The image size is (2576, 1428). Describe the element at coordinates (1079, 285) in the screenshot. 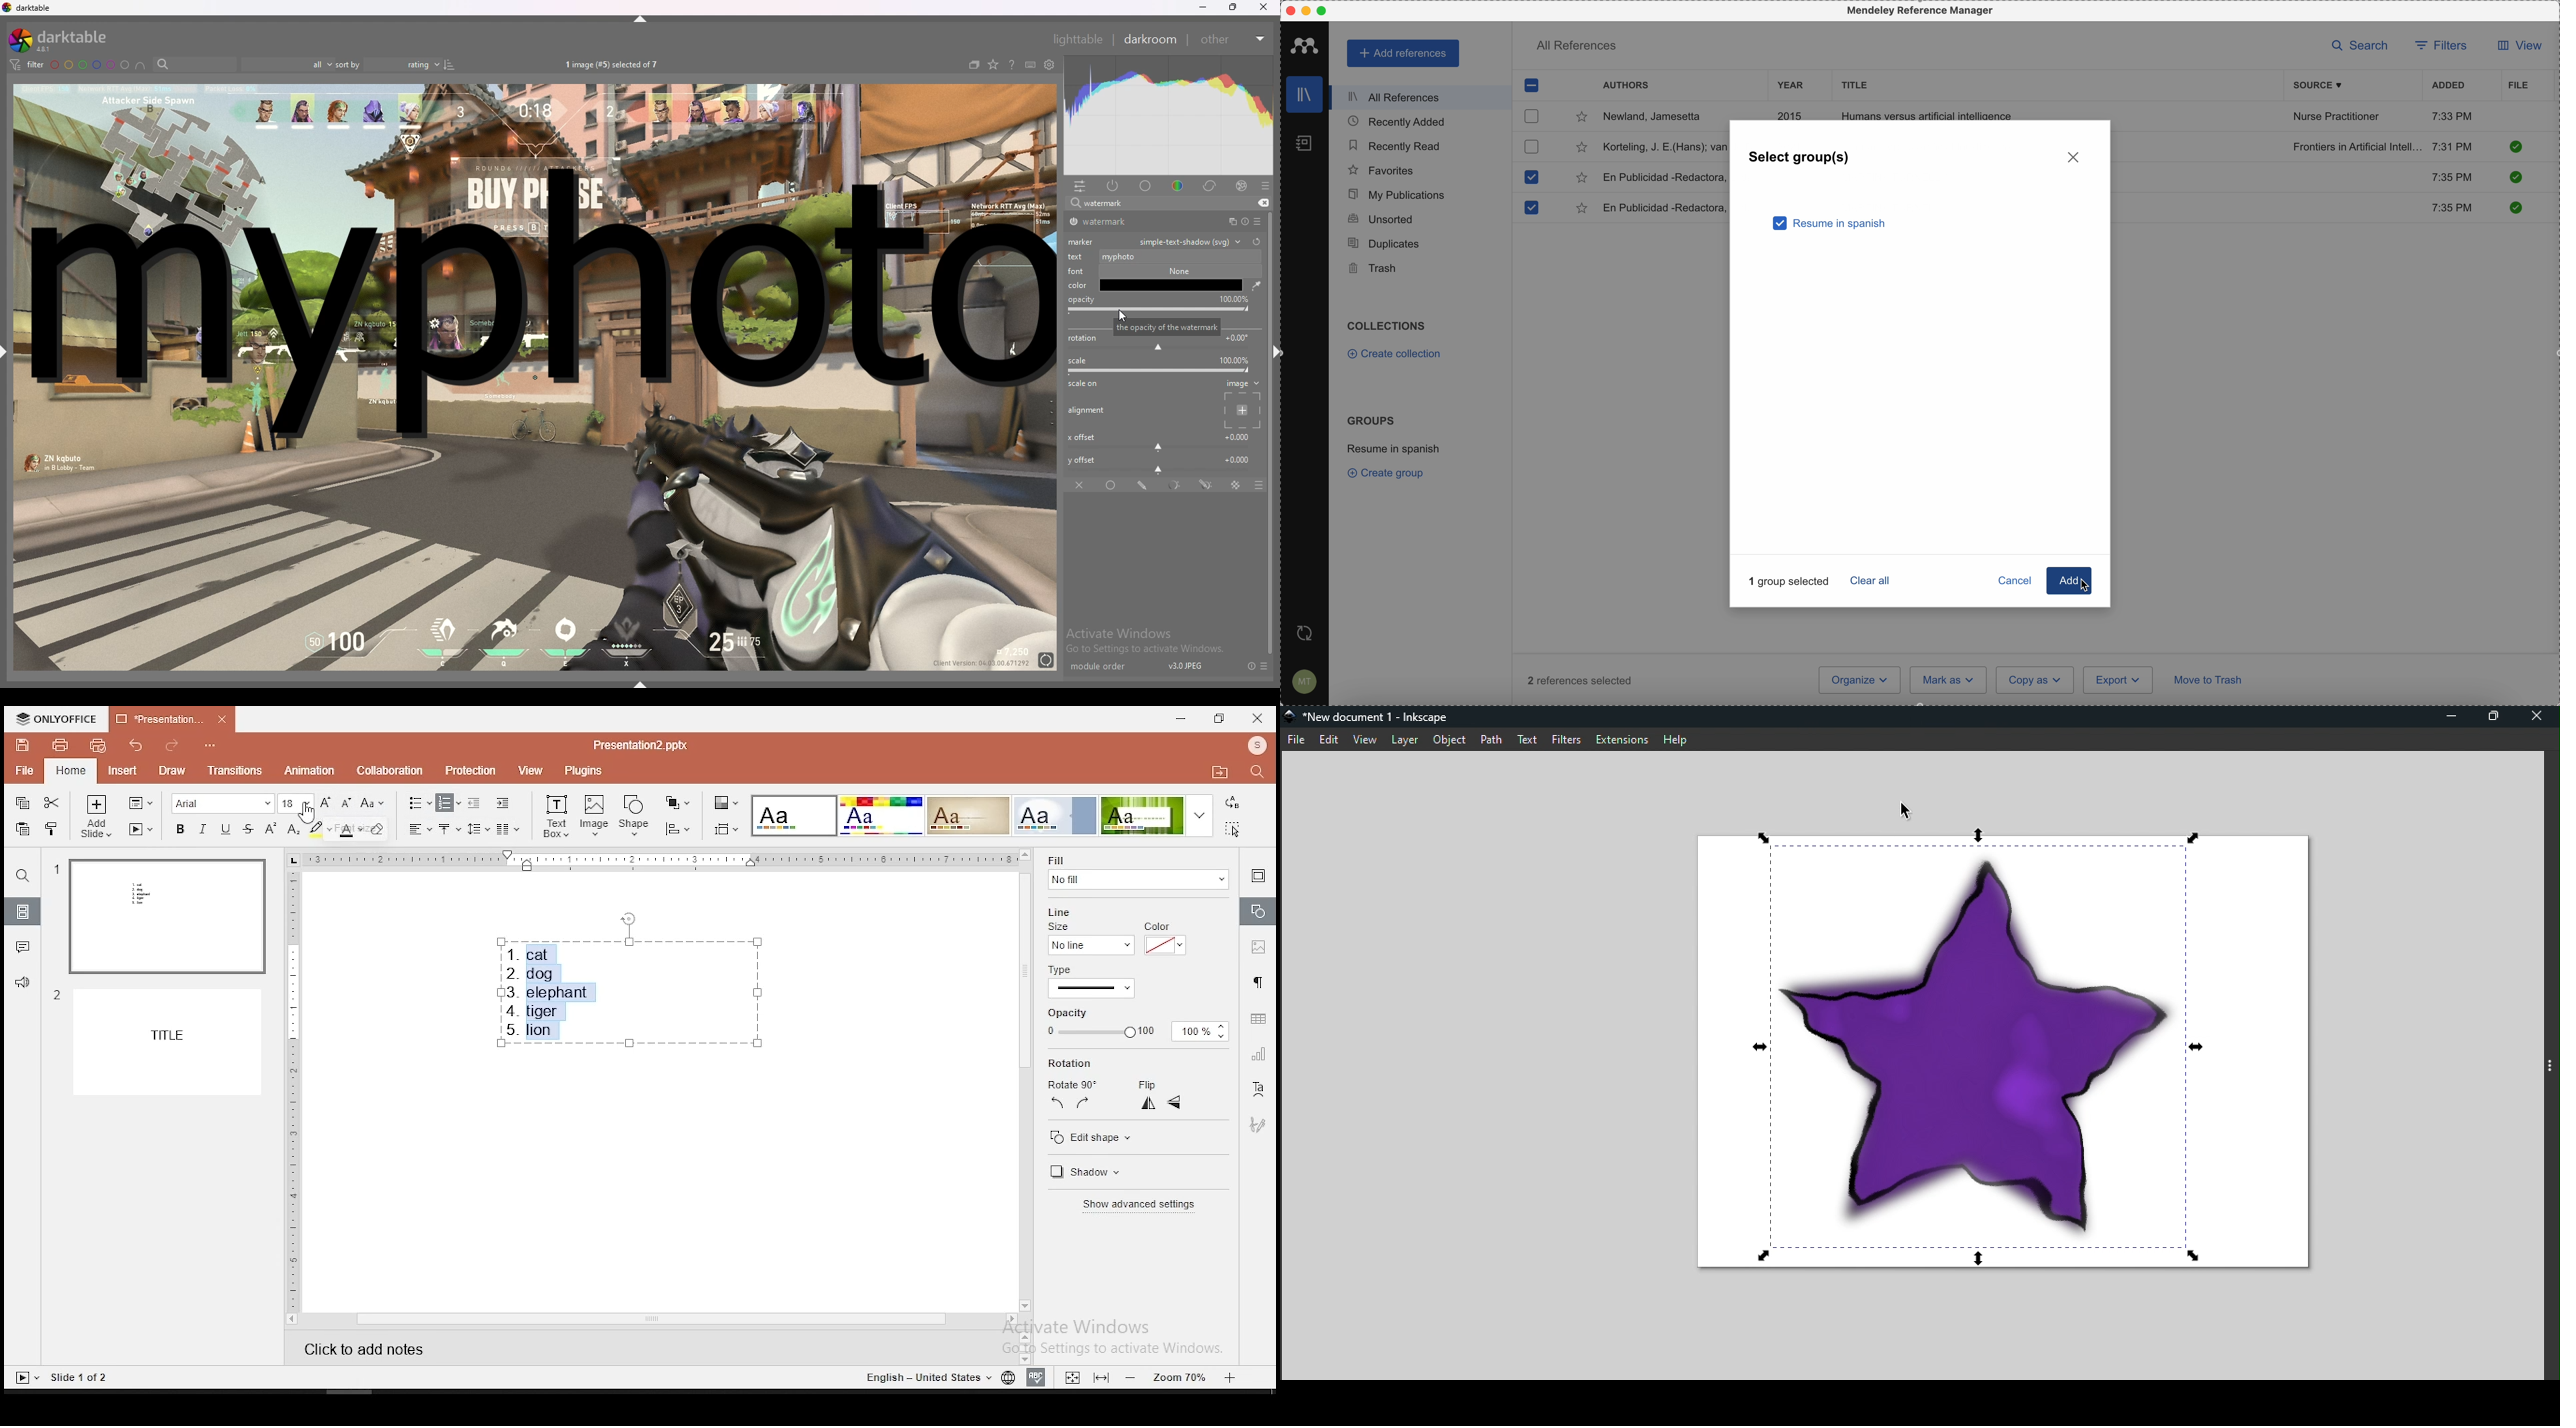

I see `color` at that location.